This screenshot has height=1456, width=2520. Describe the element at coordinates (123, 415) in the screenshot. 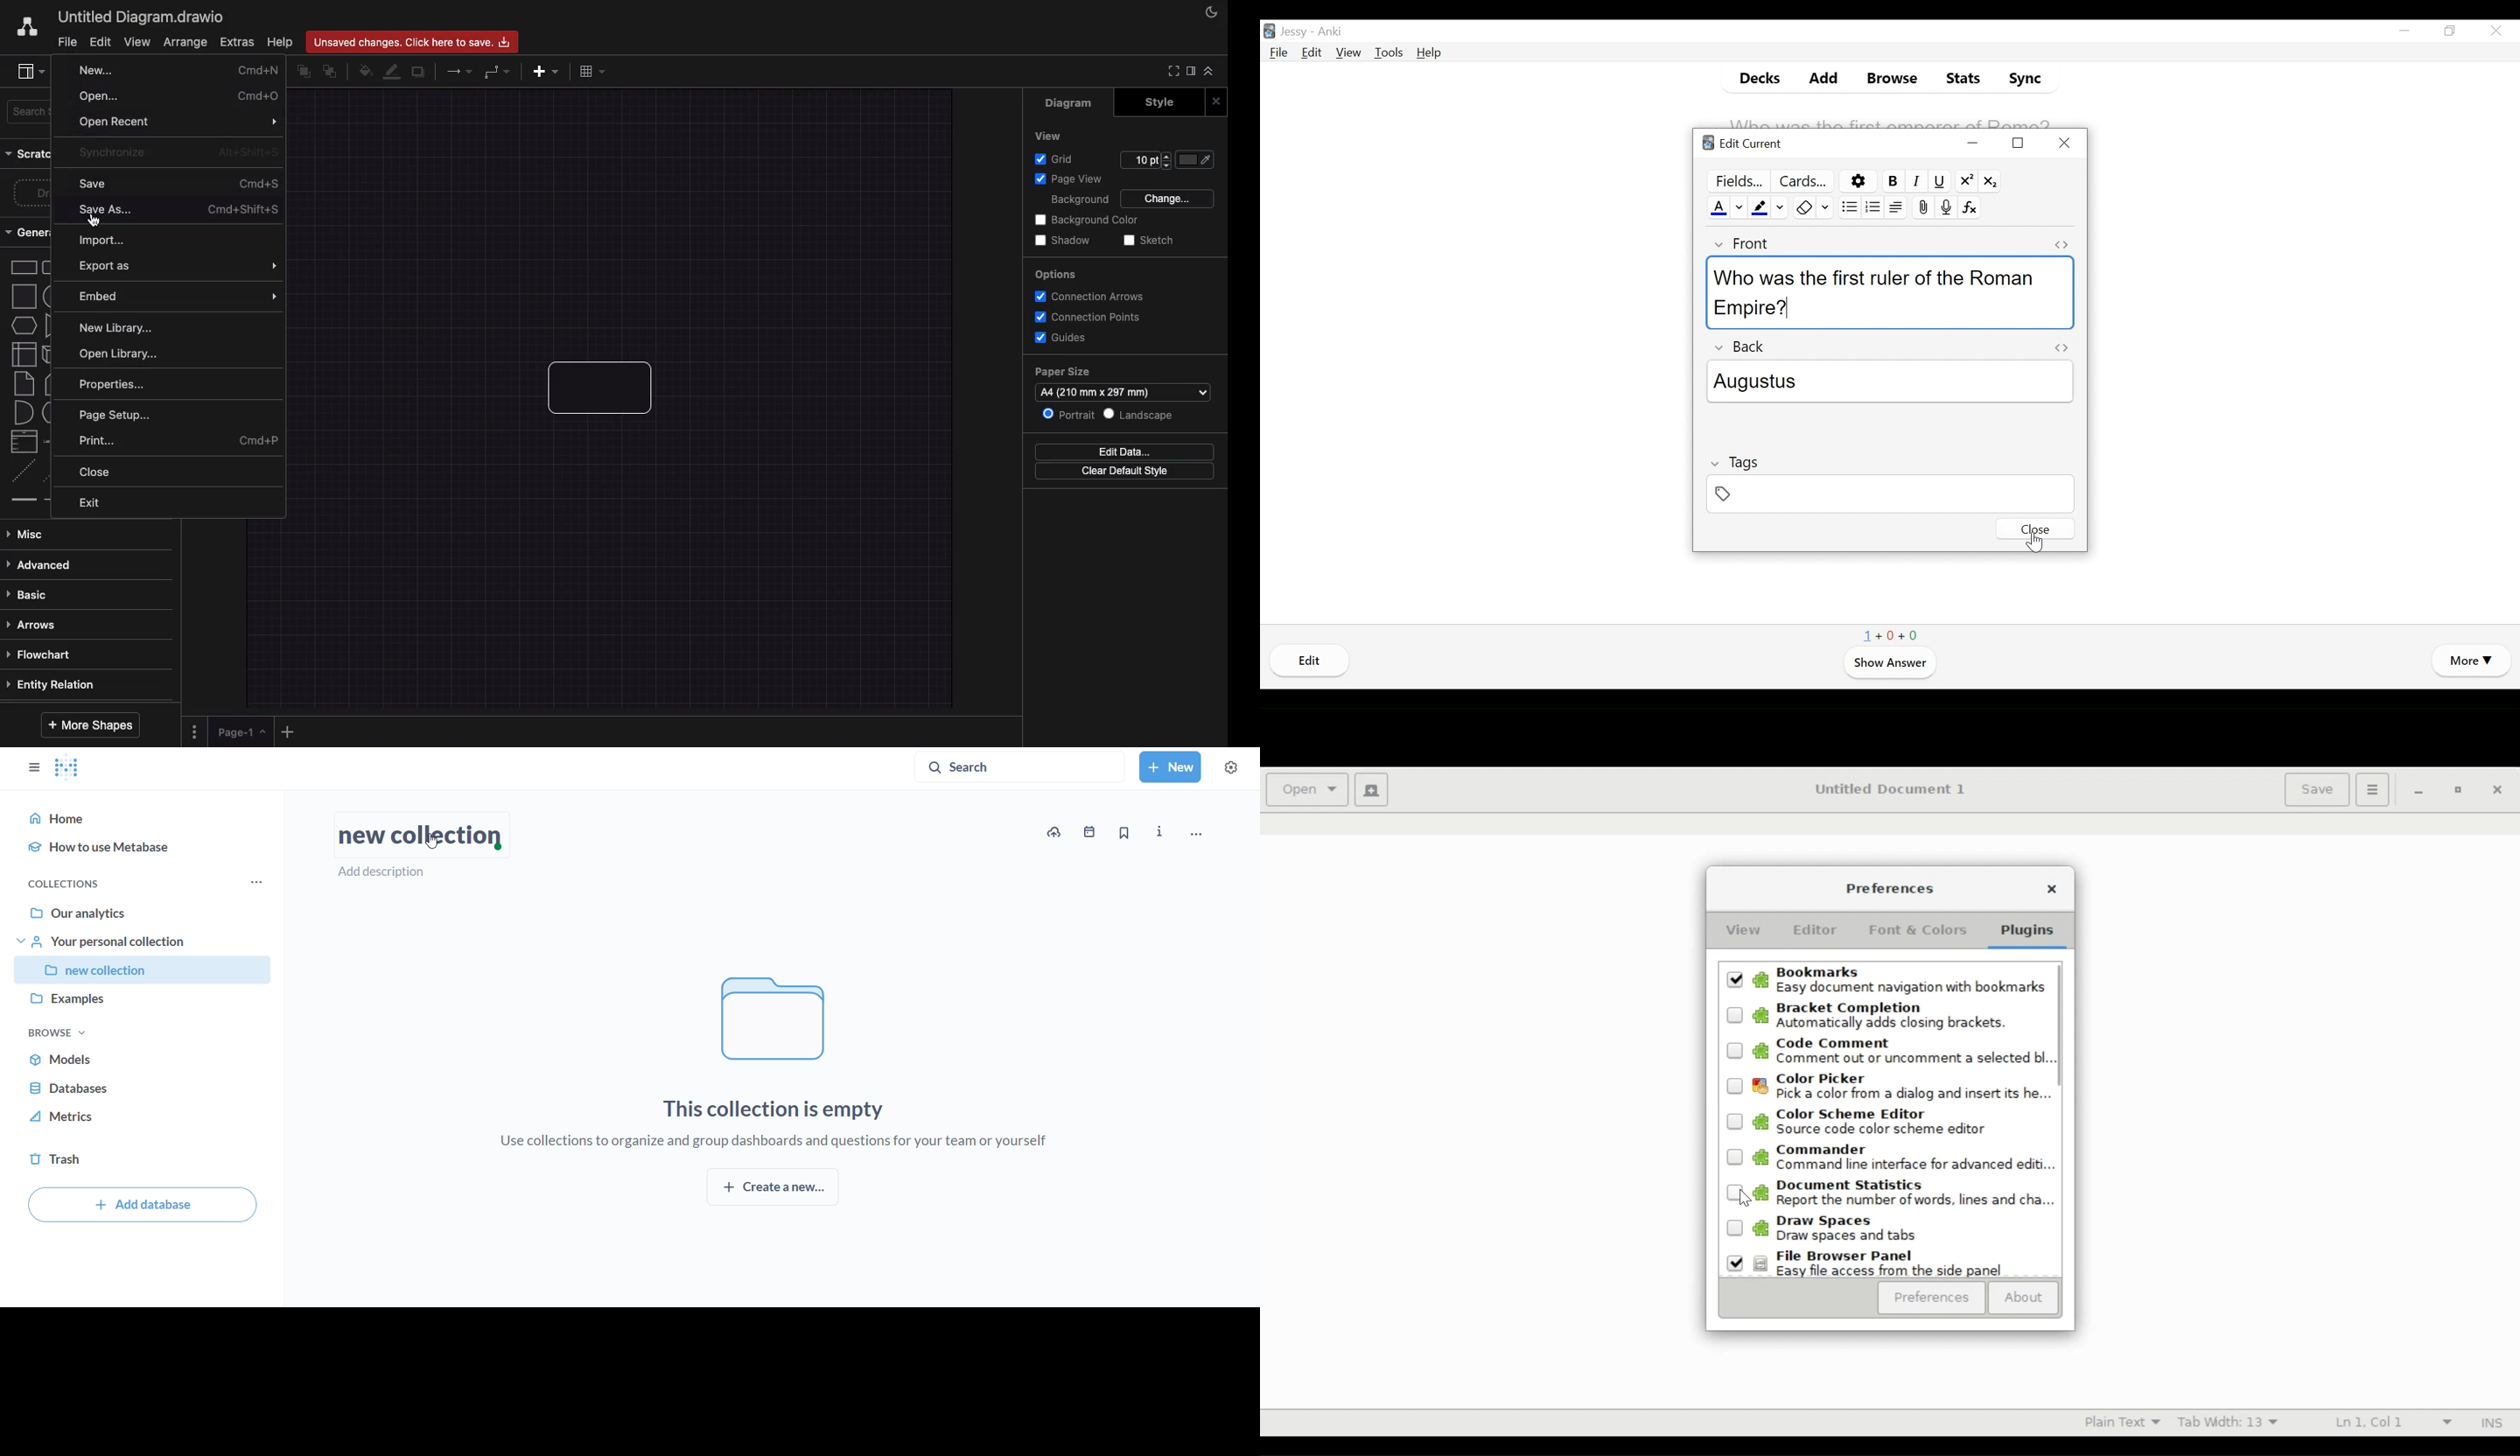

I see `Page setup` at that location.